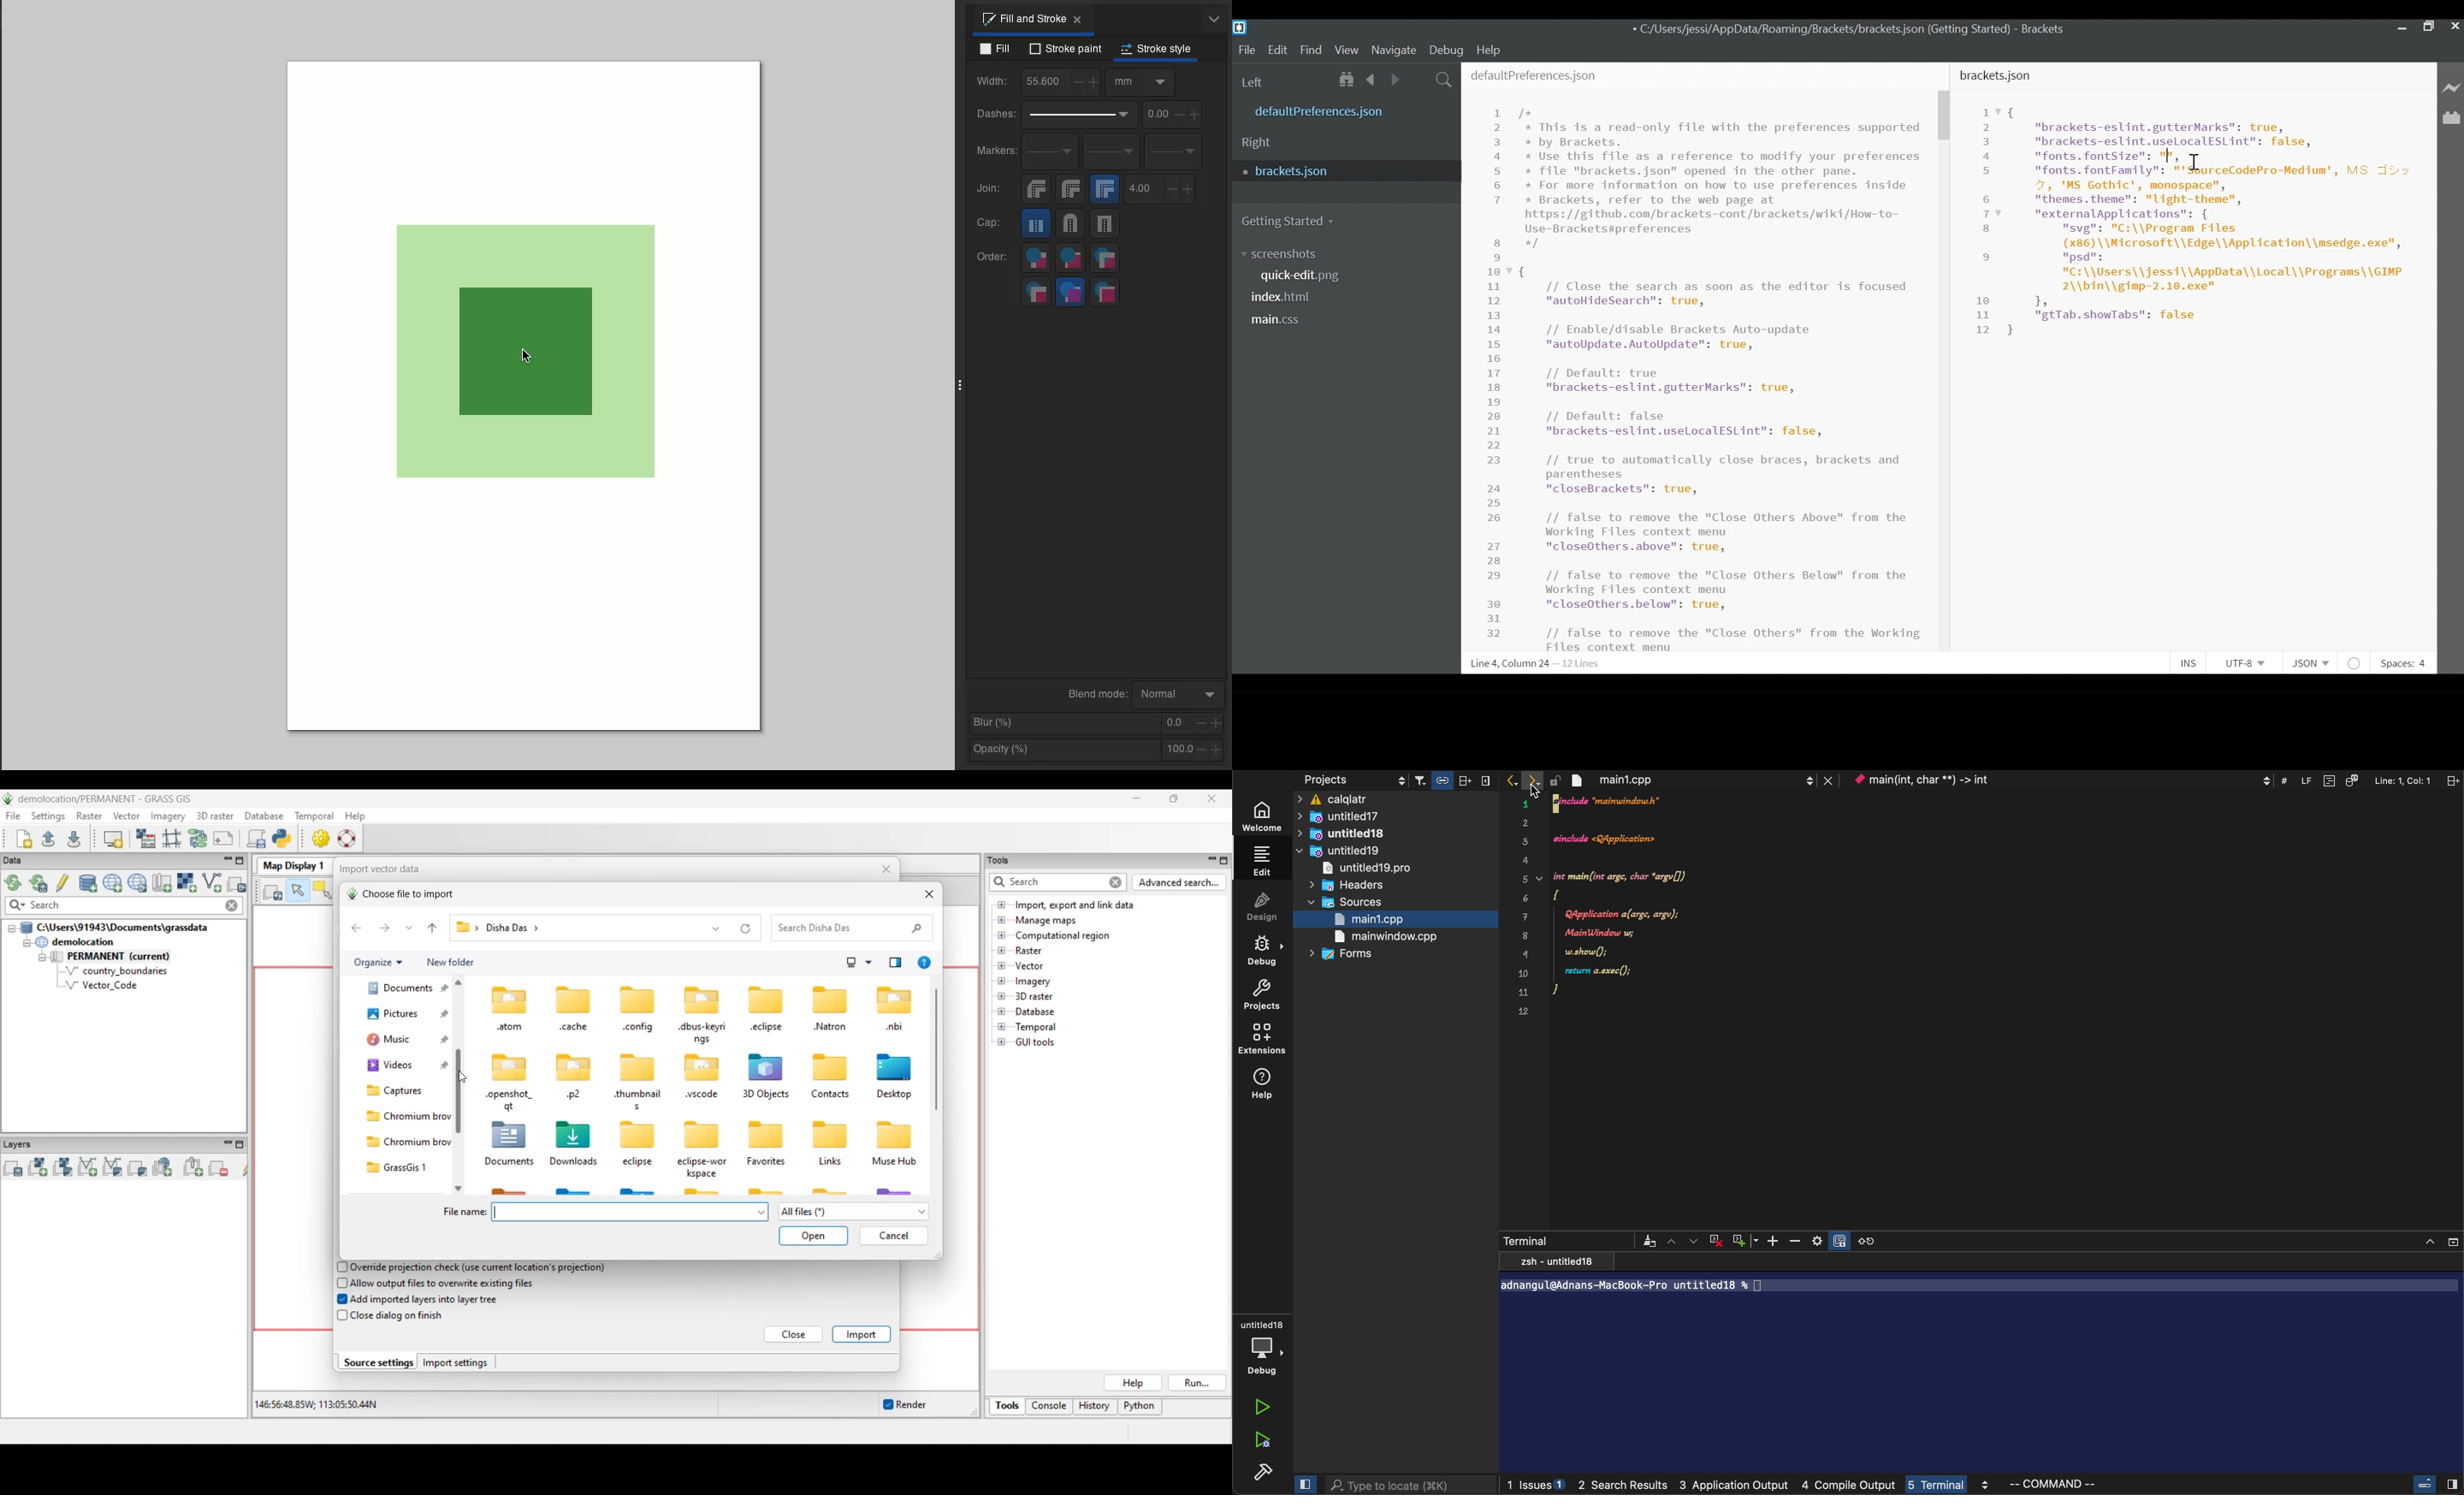 Image resolution: width=2464 pixels, height=1512 pixels. I want to click on Navigate Forward, so click(1395, 80).